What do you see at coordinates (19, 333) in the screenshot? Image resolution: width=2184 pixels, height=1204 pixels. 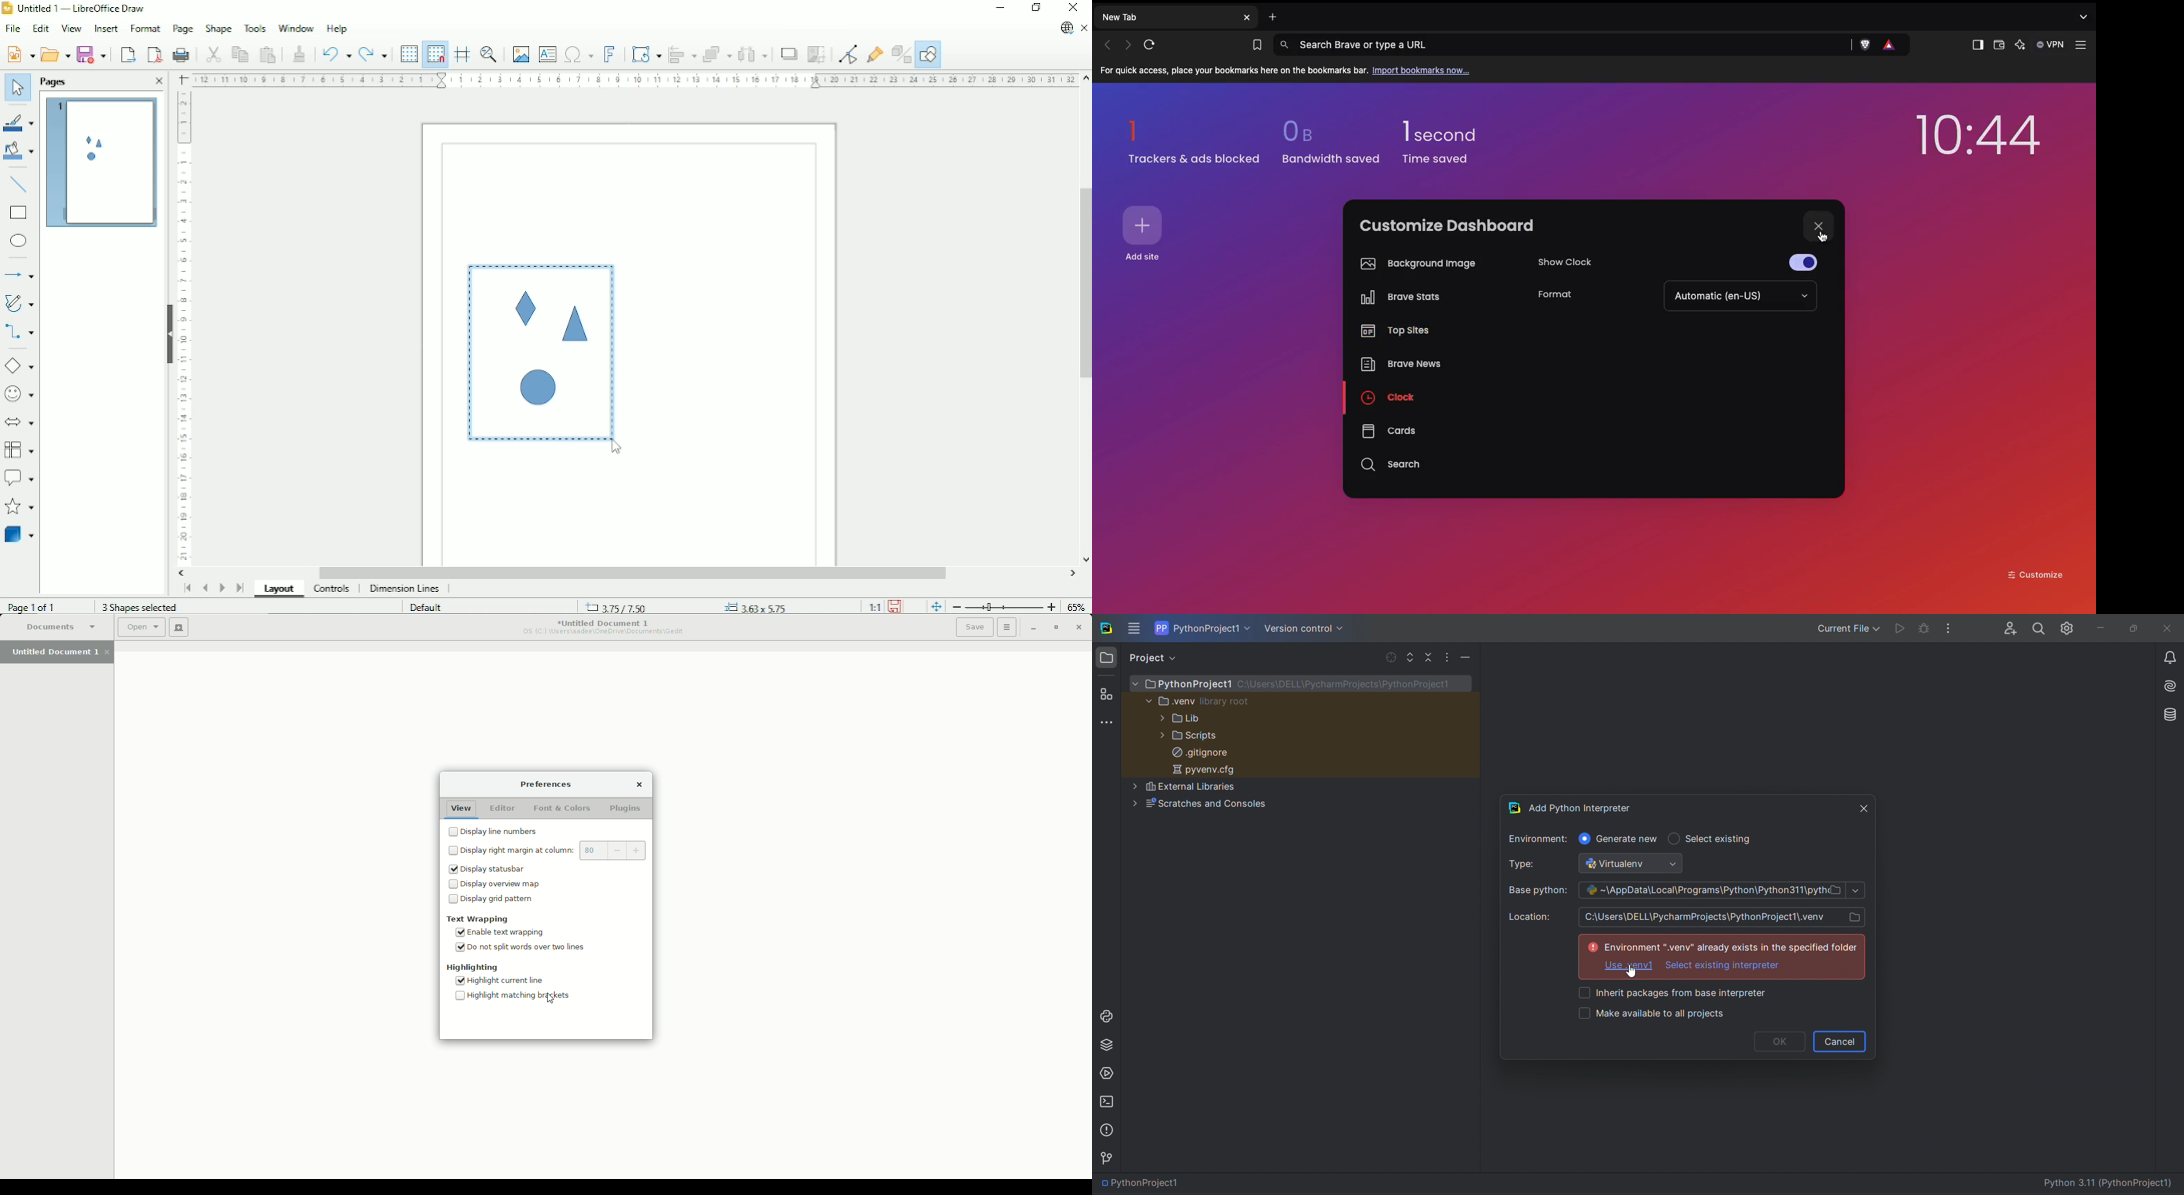 I see `Connectors` at bounding box center [19, 333].